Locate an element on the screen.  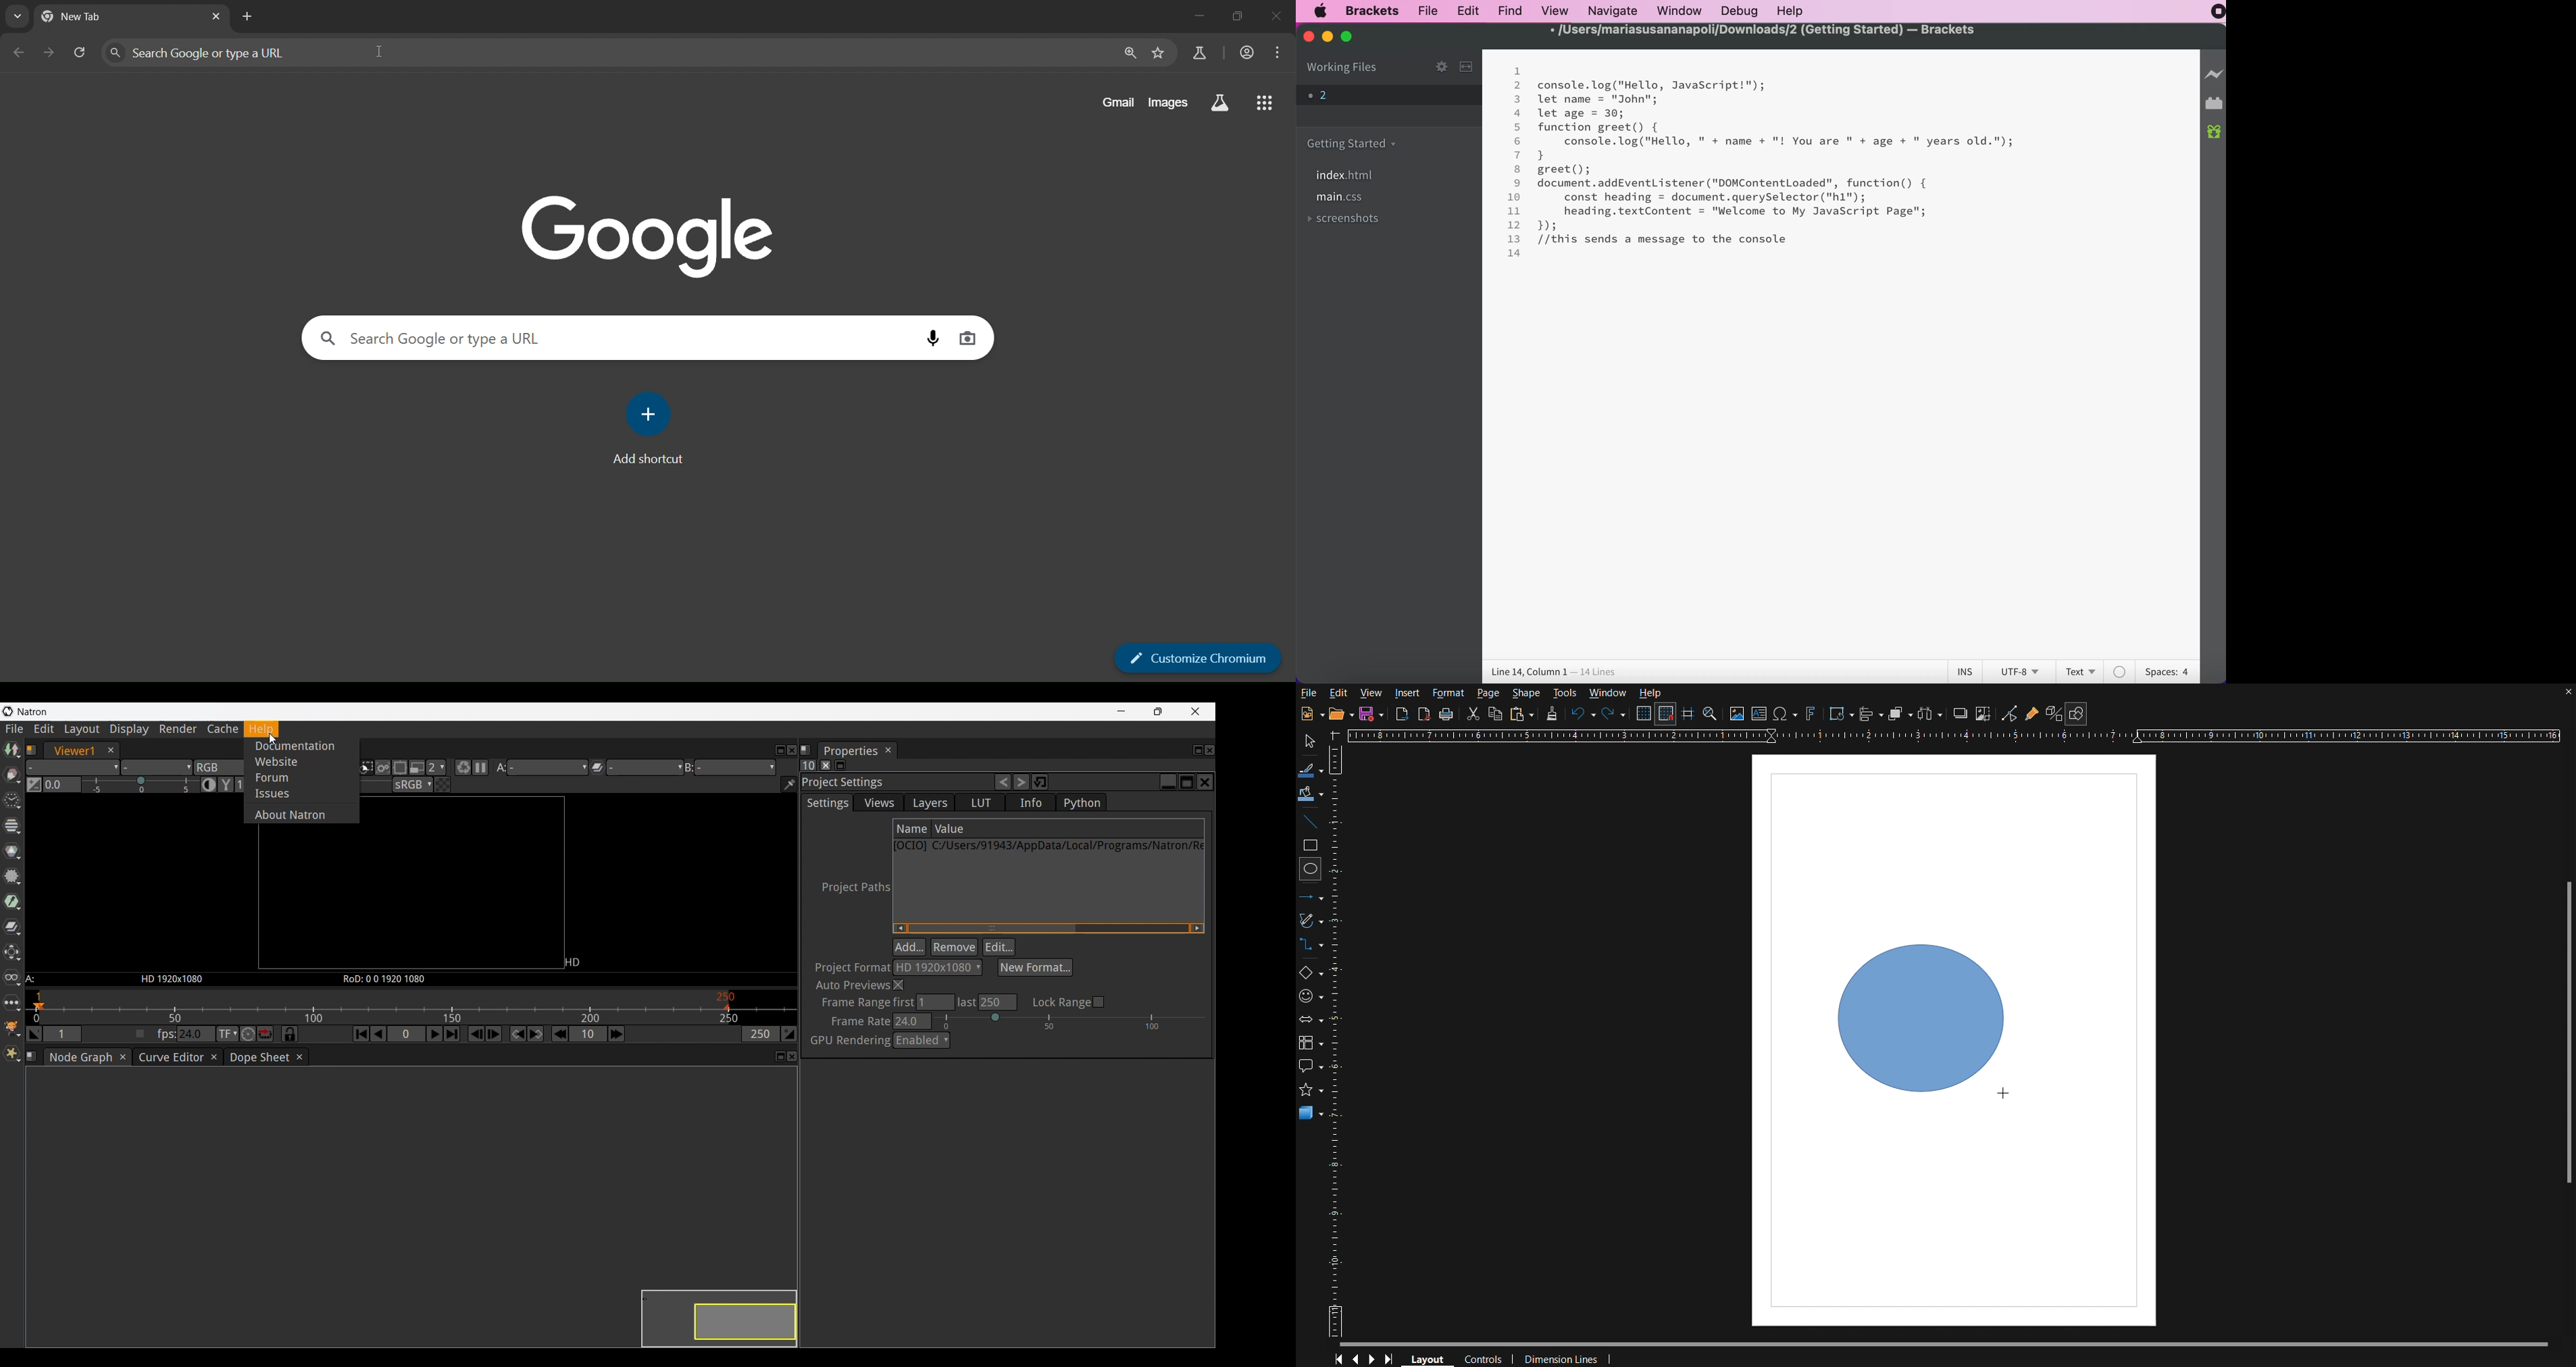
Copy is located at coordinates (1495, 714).